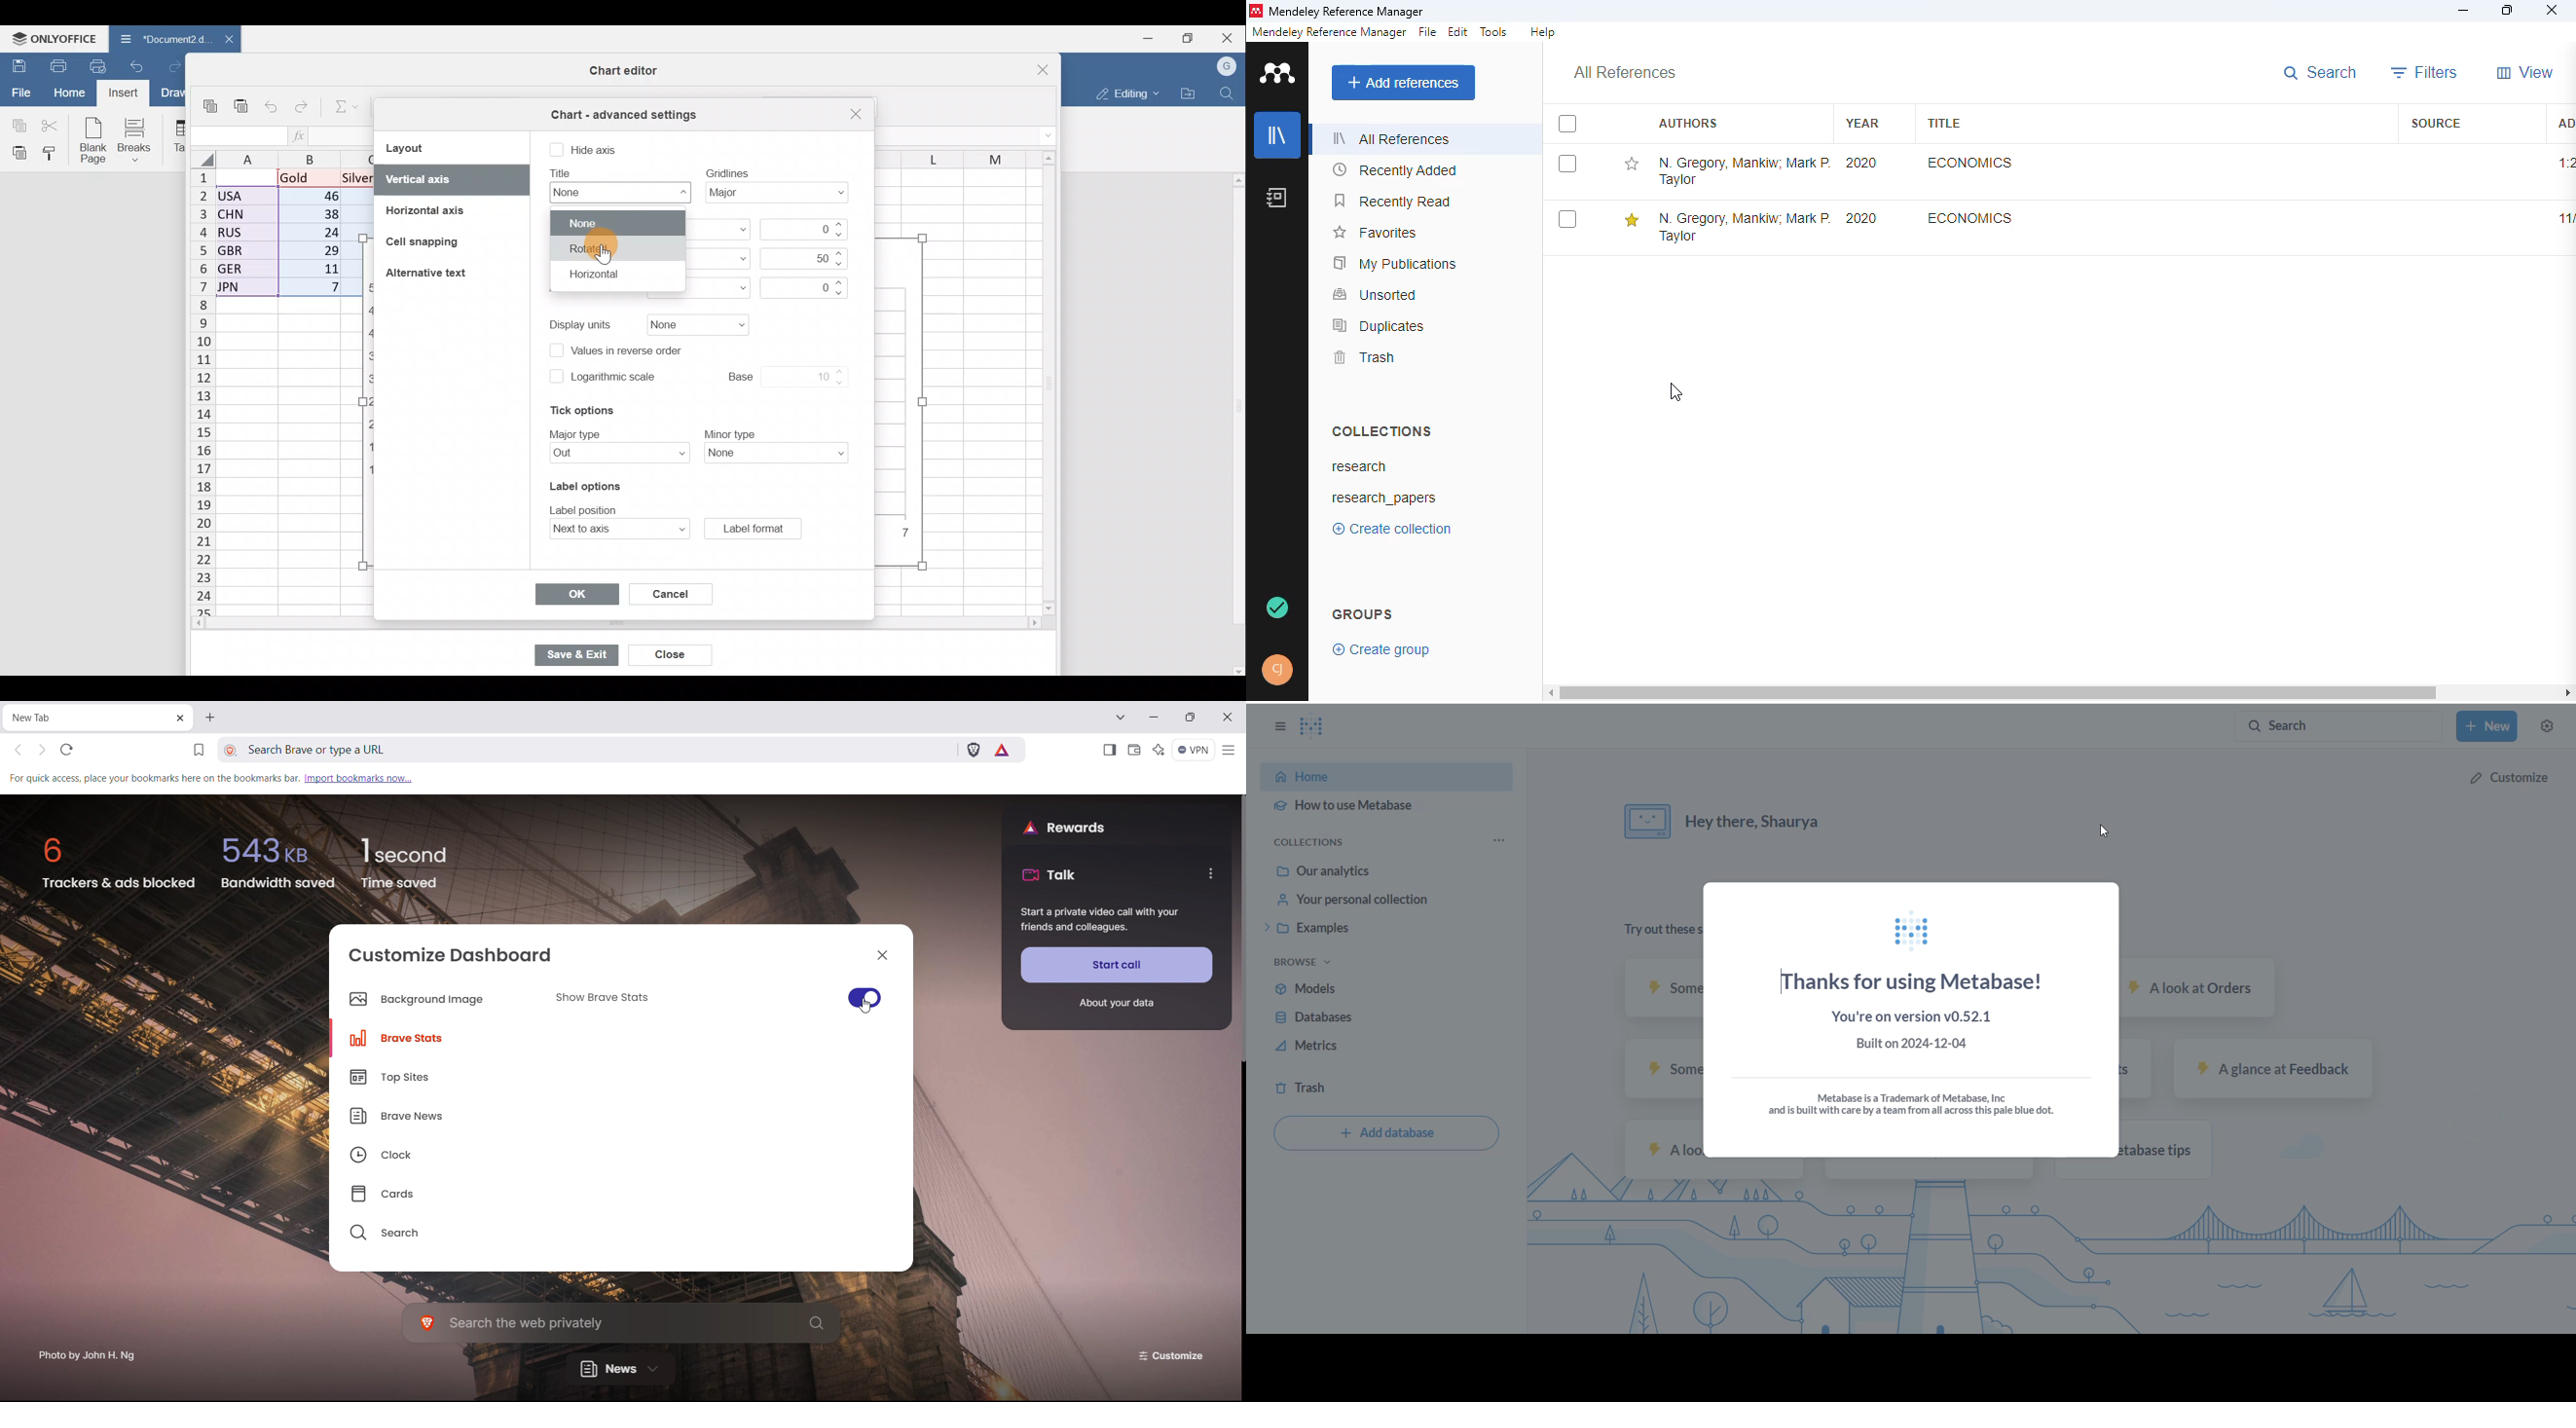 The image size is (2576, 1428). What do you see at coordinates (288, 159) in the screenshot?
I see `Columns` at bounding box center [288, 159].